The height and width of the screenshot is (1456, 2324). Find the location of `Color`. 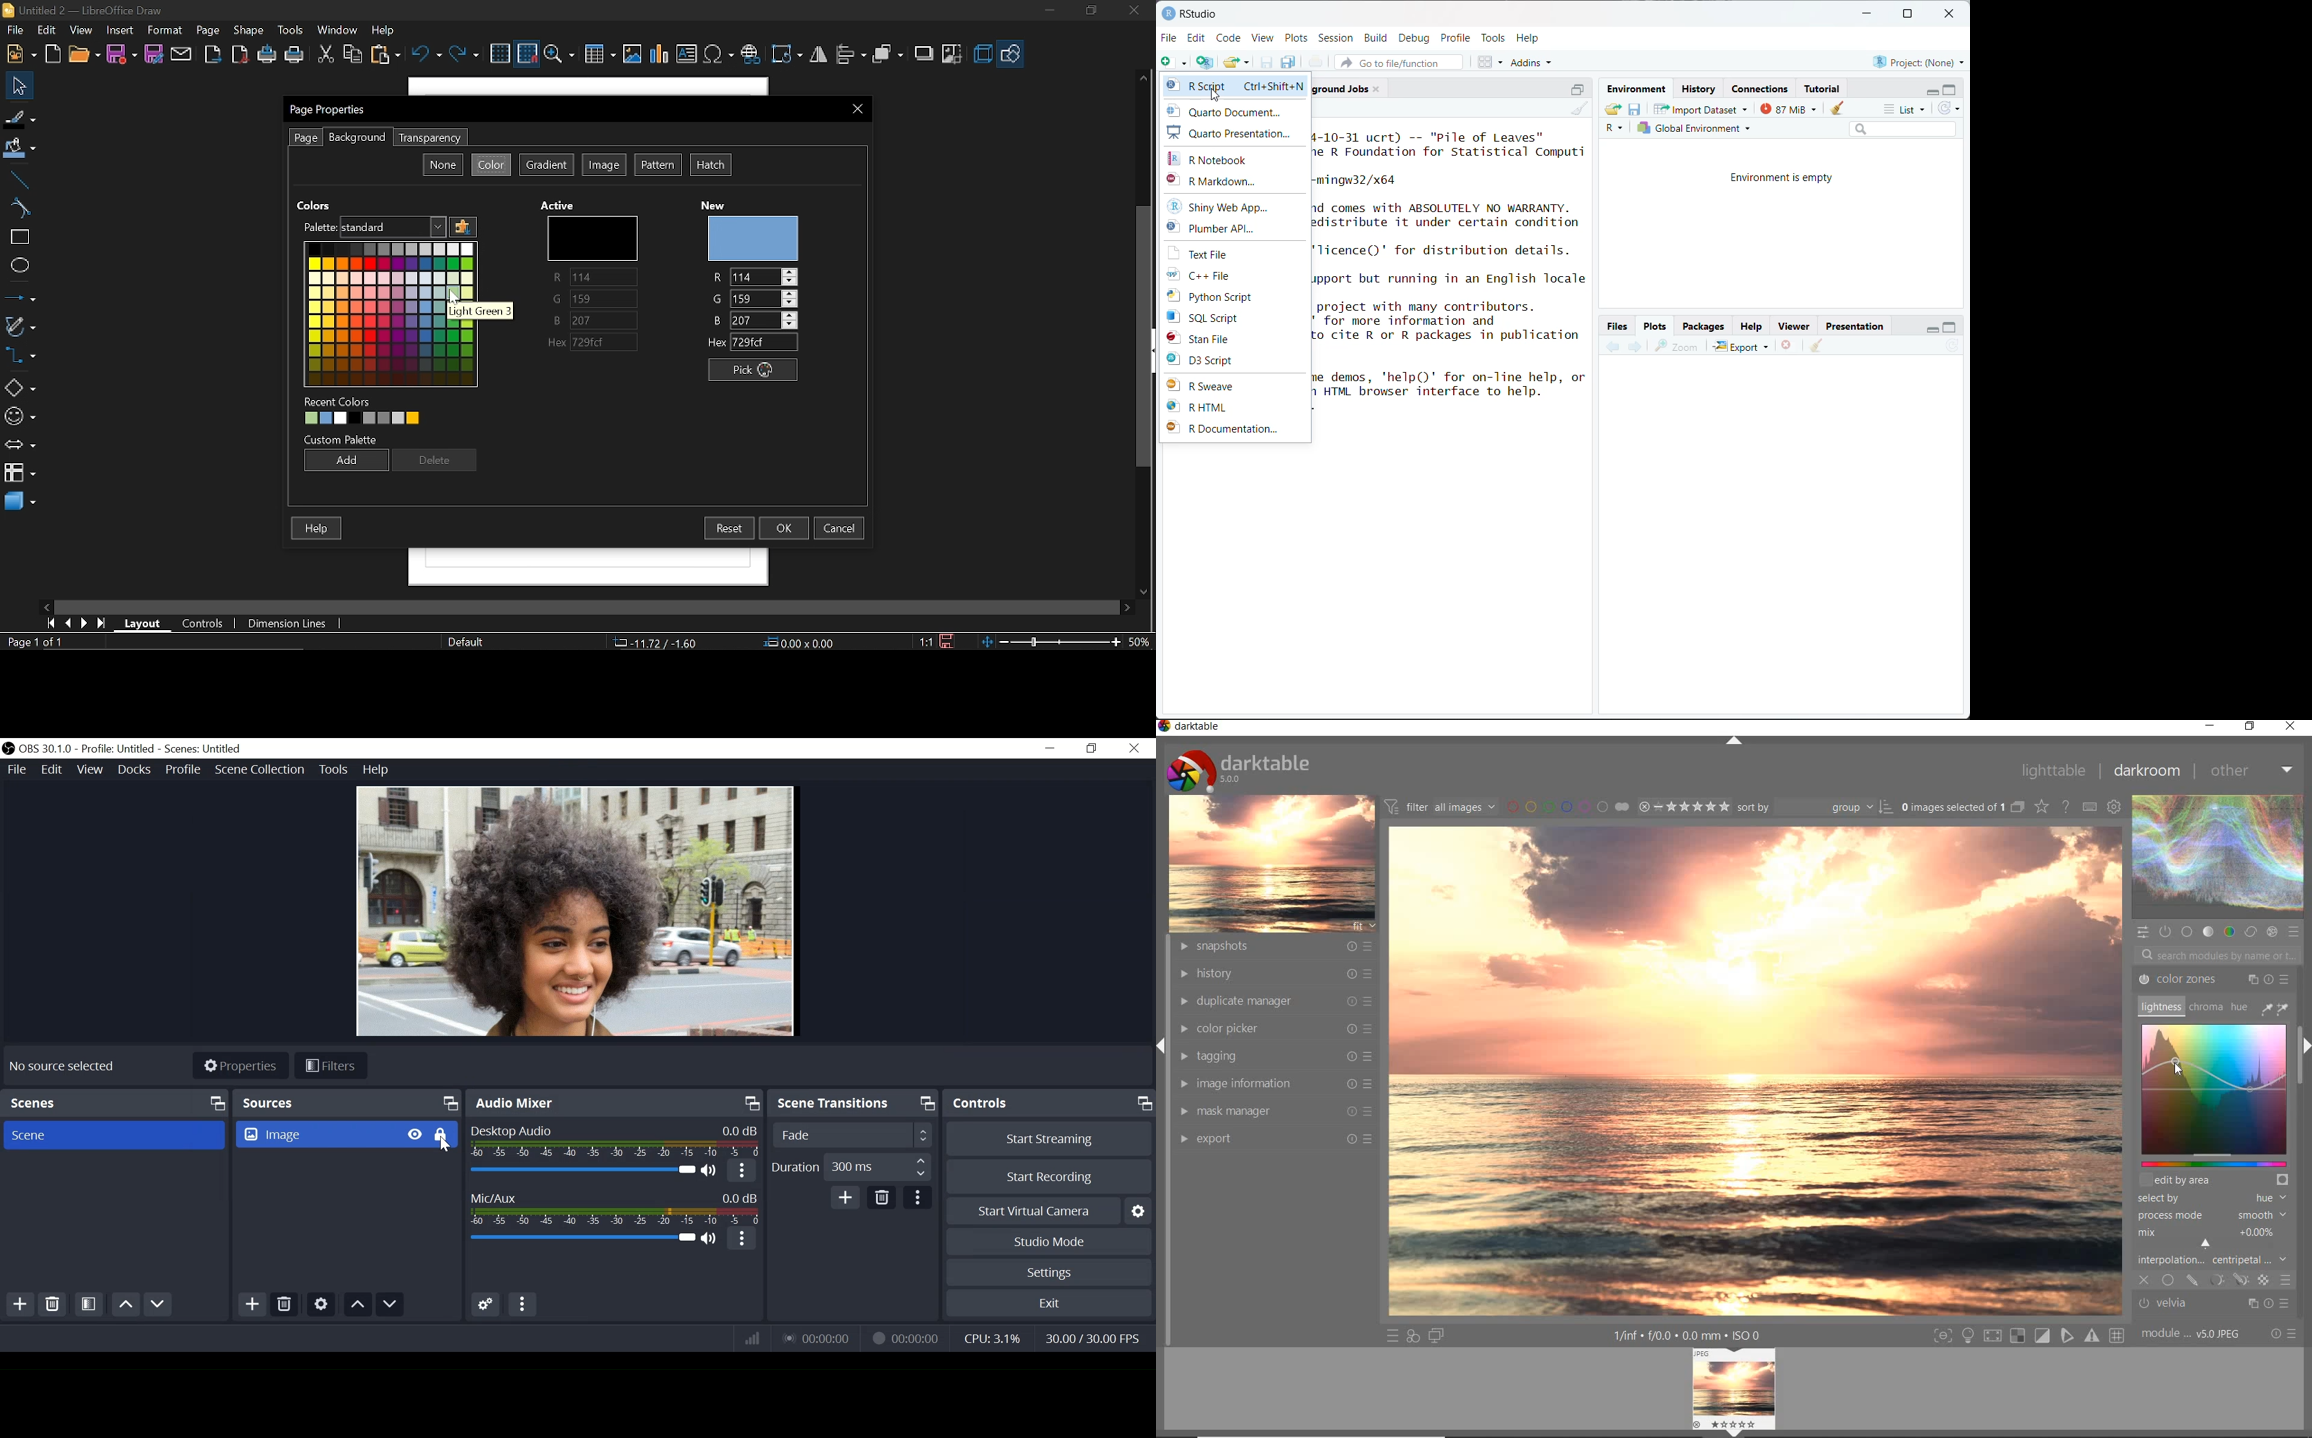

Color is located at coordinates (492, 164).